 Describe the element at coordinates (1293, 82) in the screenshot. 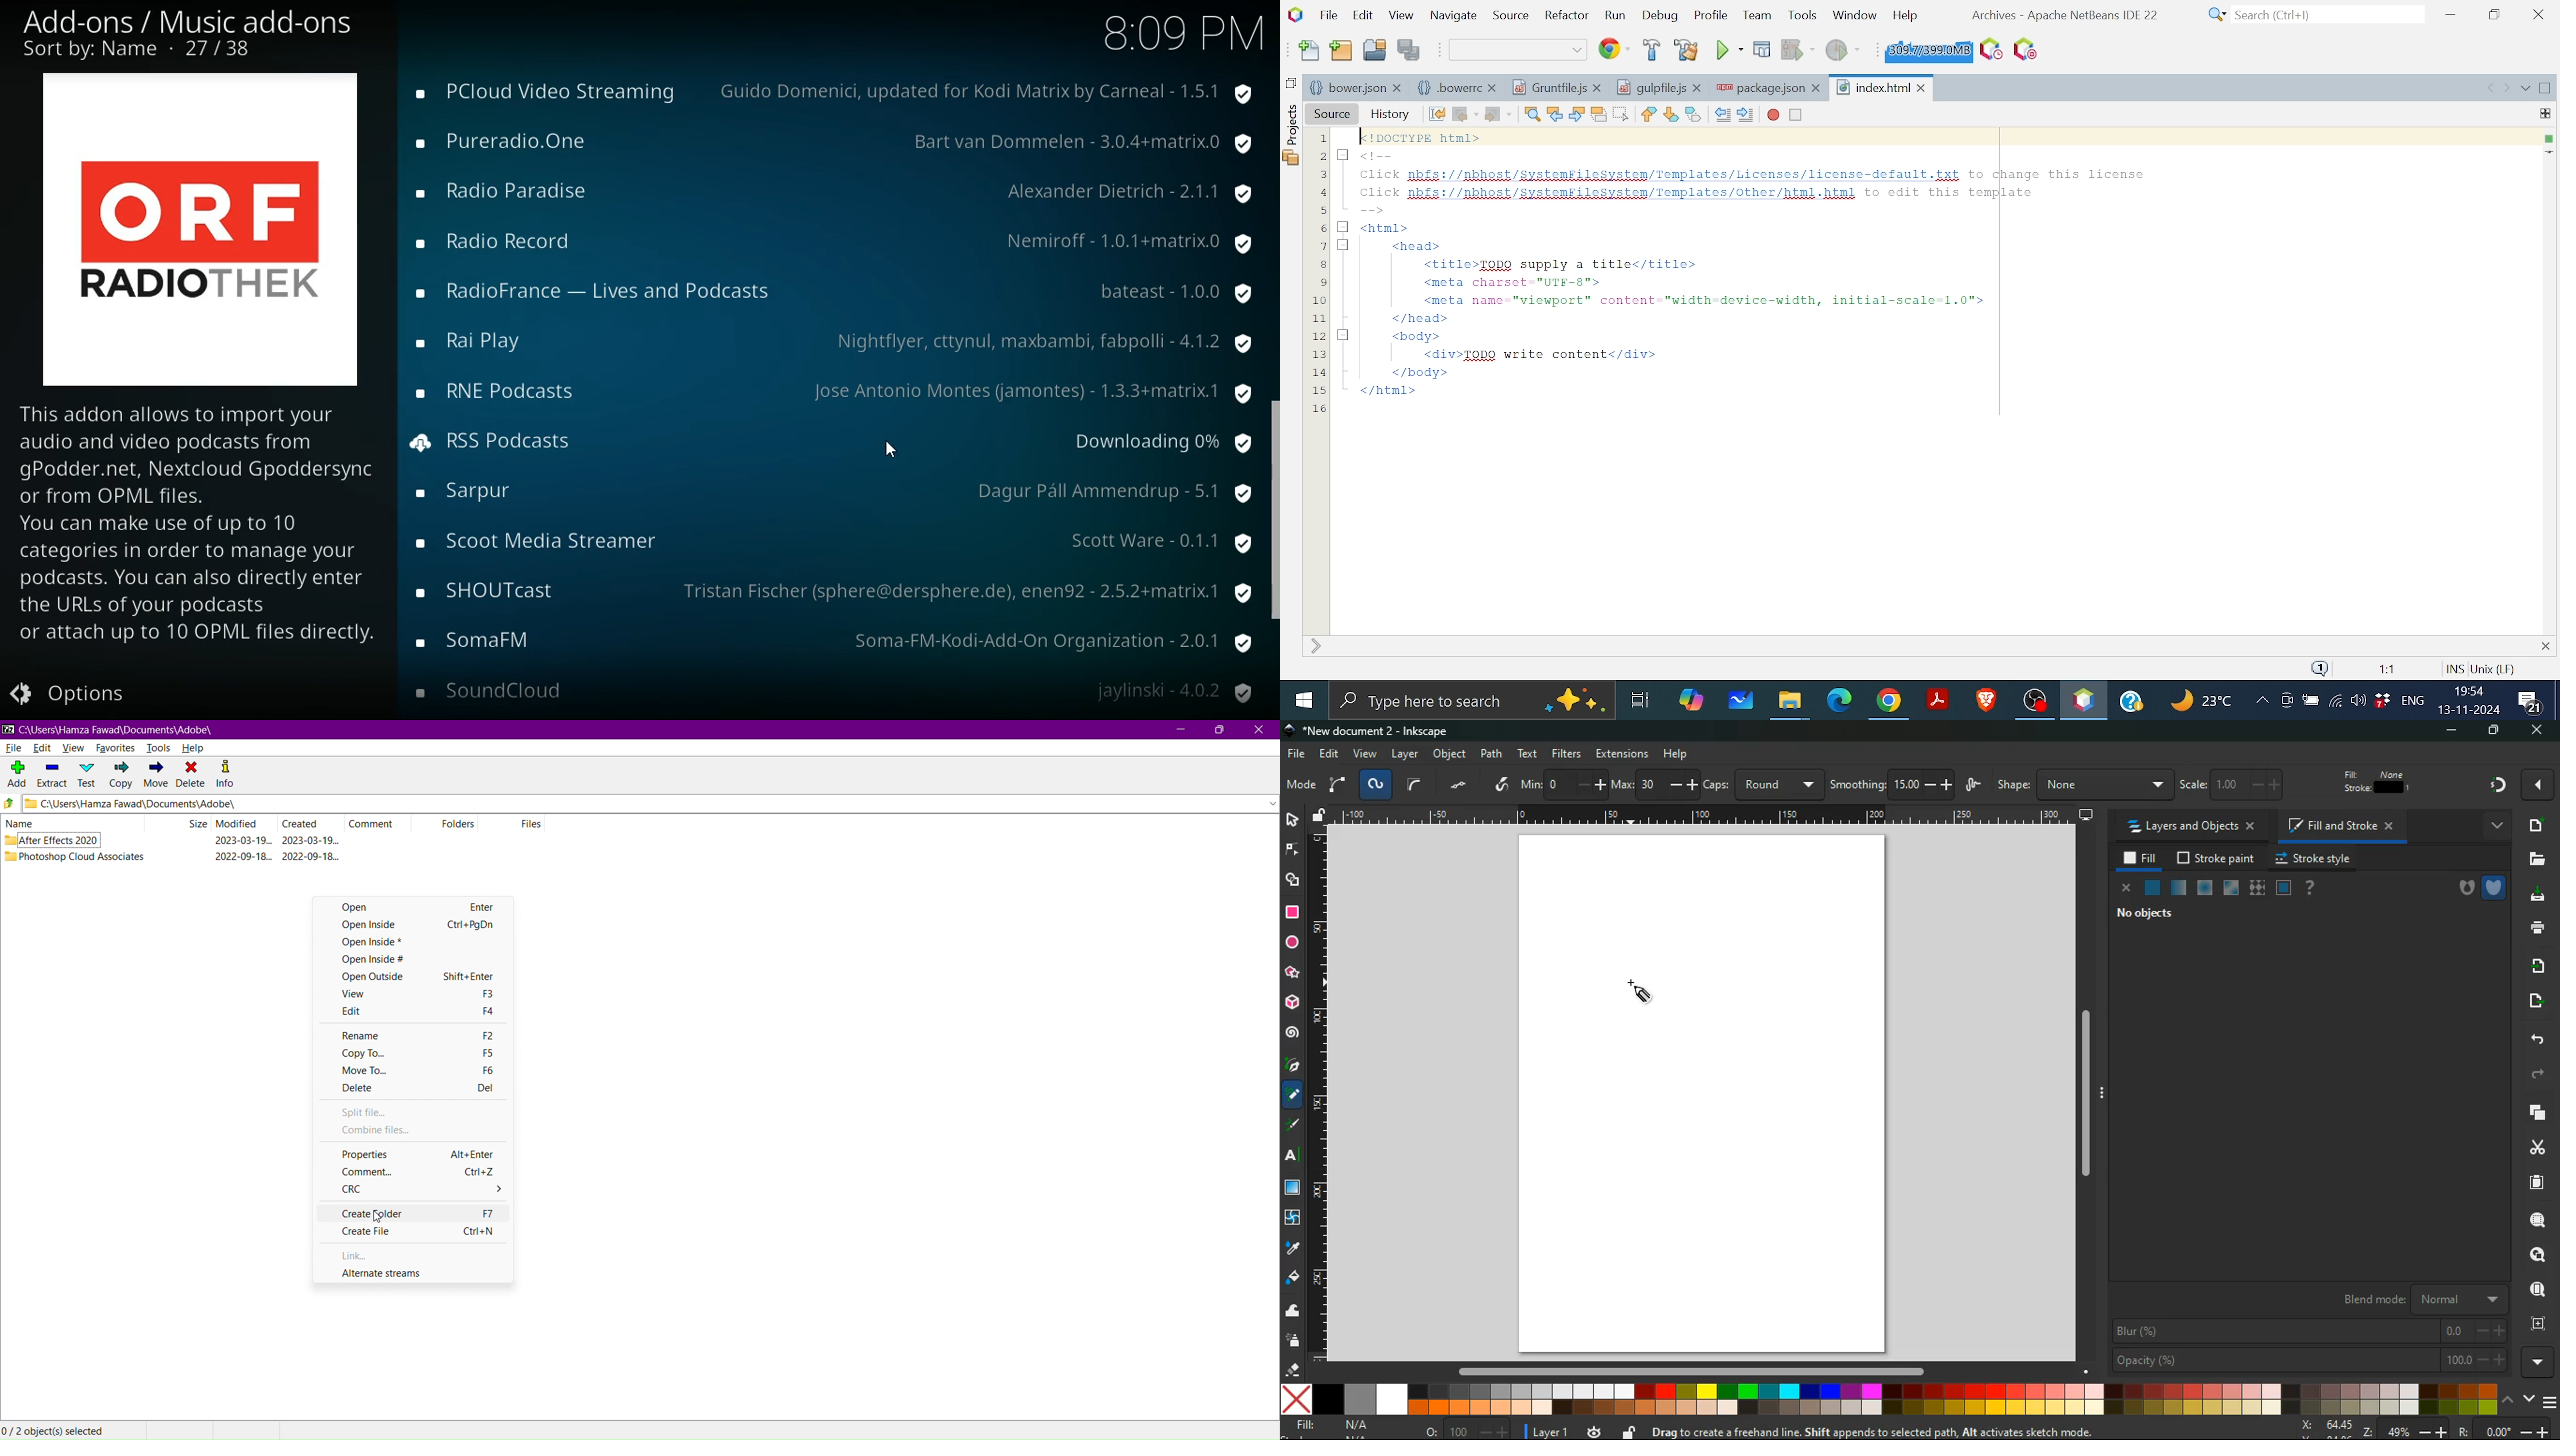

I see `copy` at that location.